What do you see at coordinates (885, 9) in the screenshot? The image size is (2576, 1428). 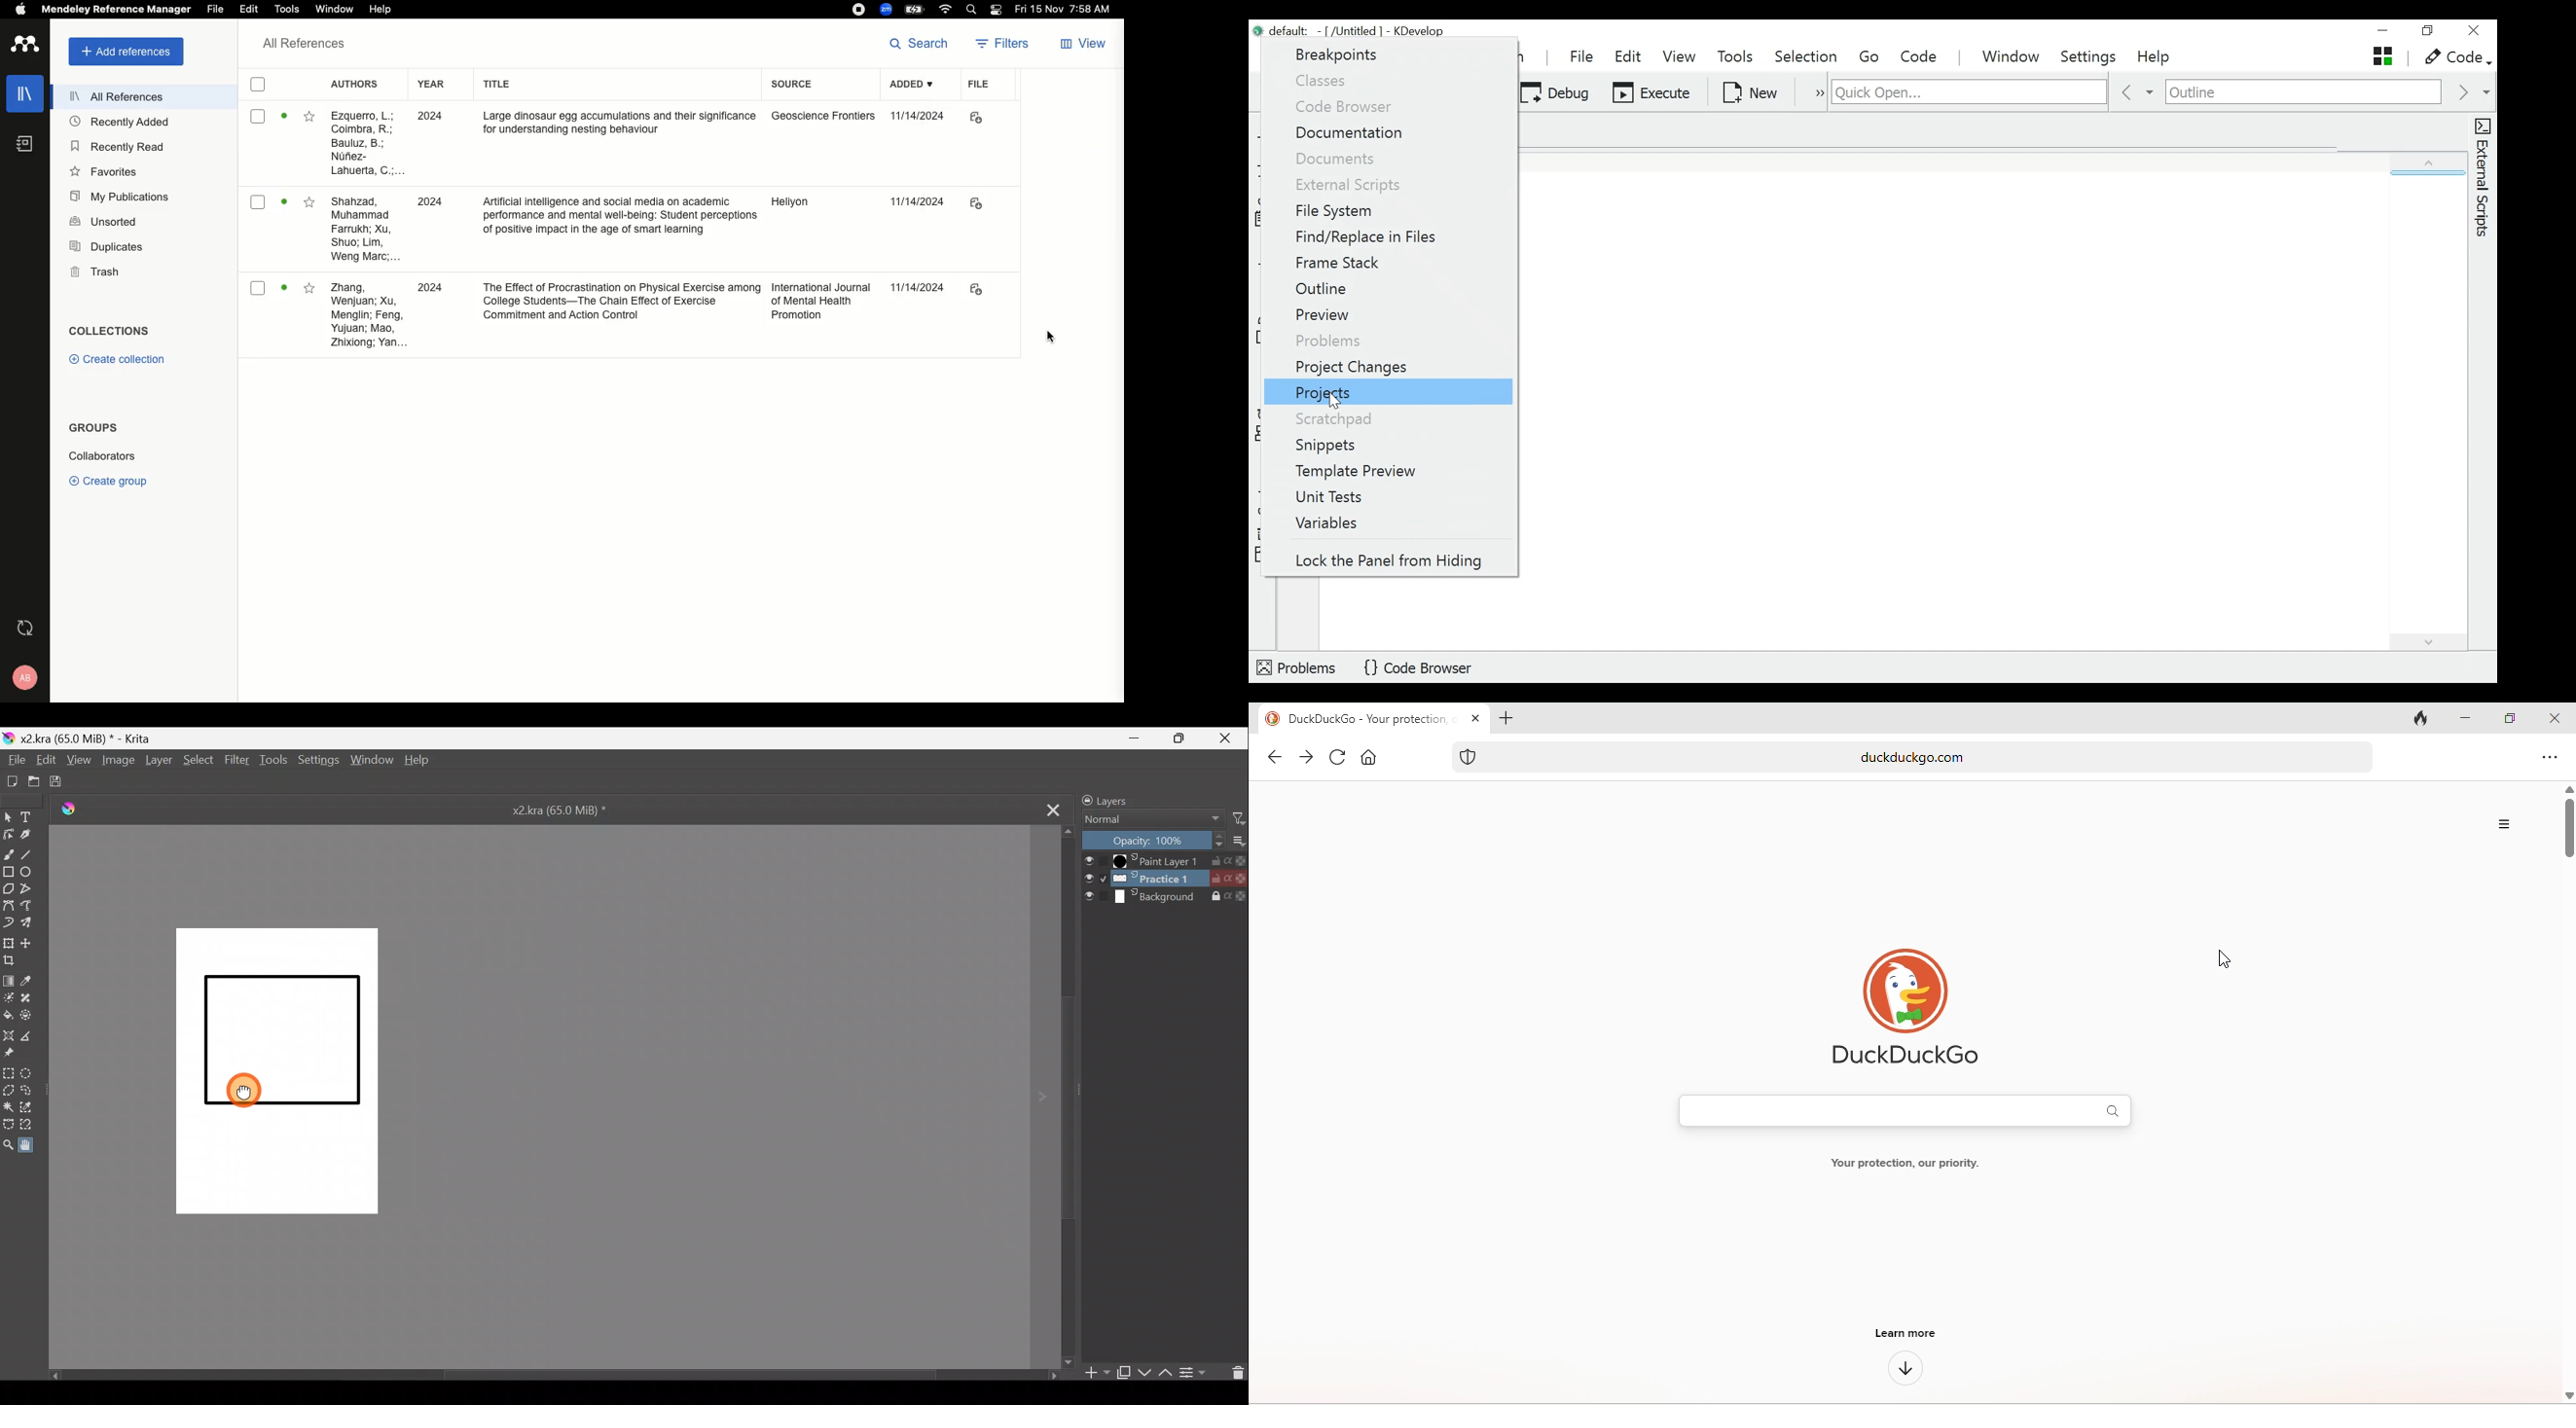 I see `Zoom` at bounding box center [885, 9].